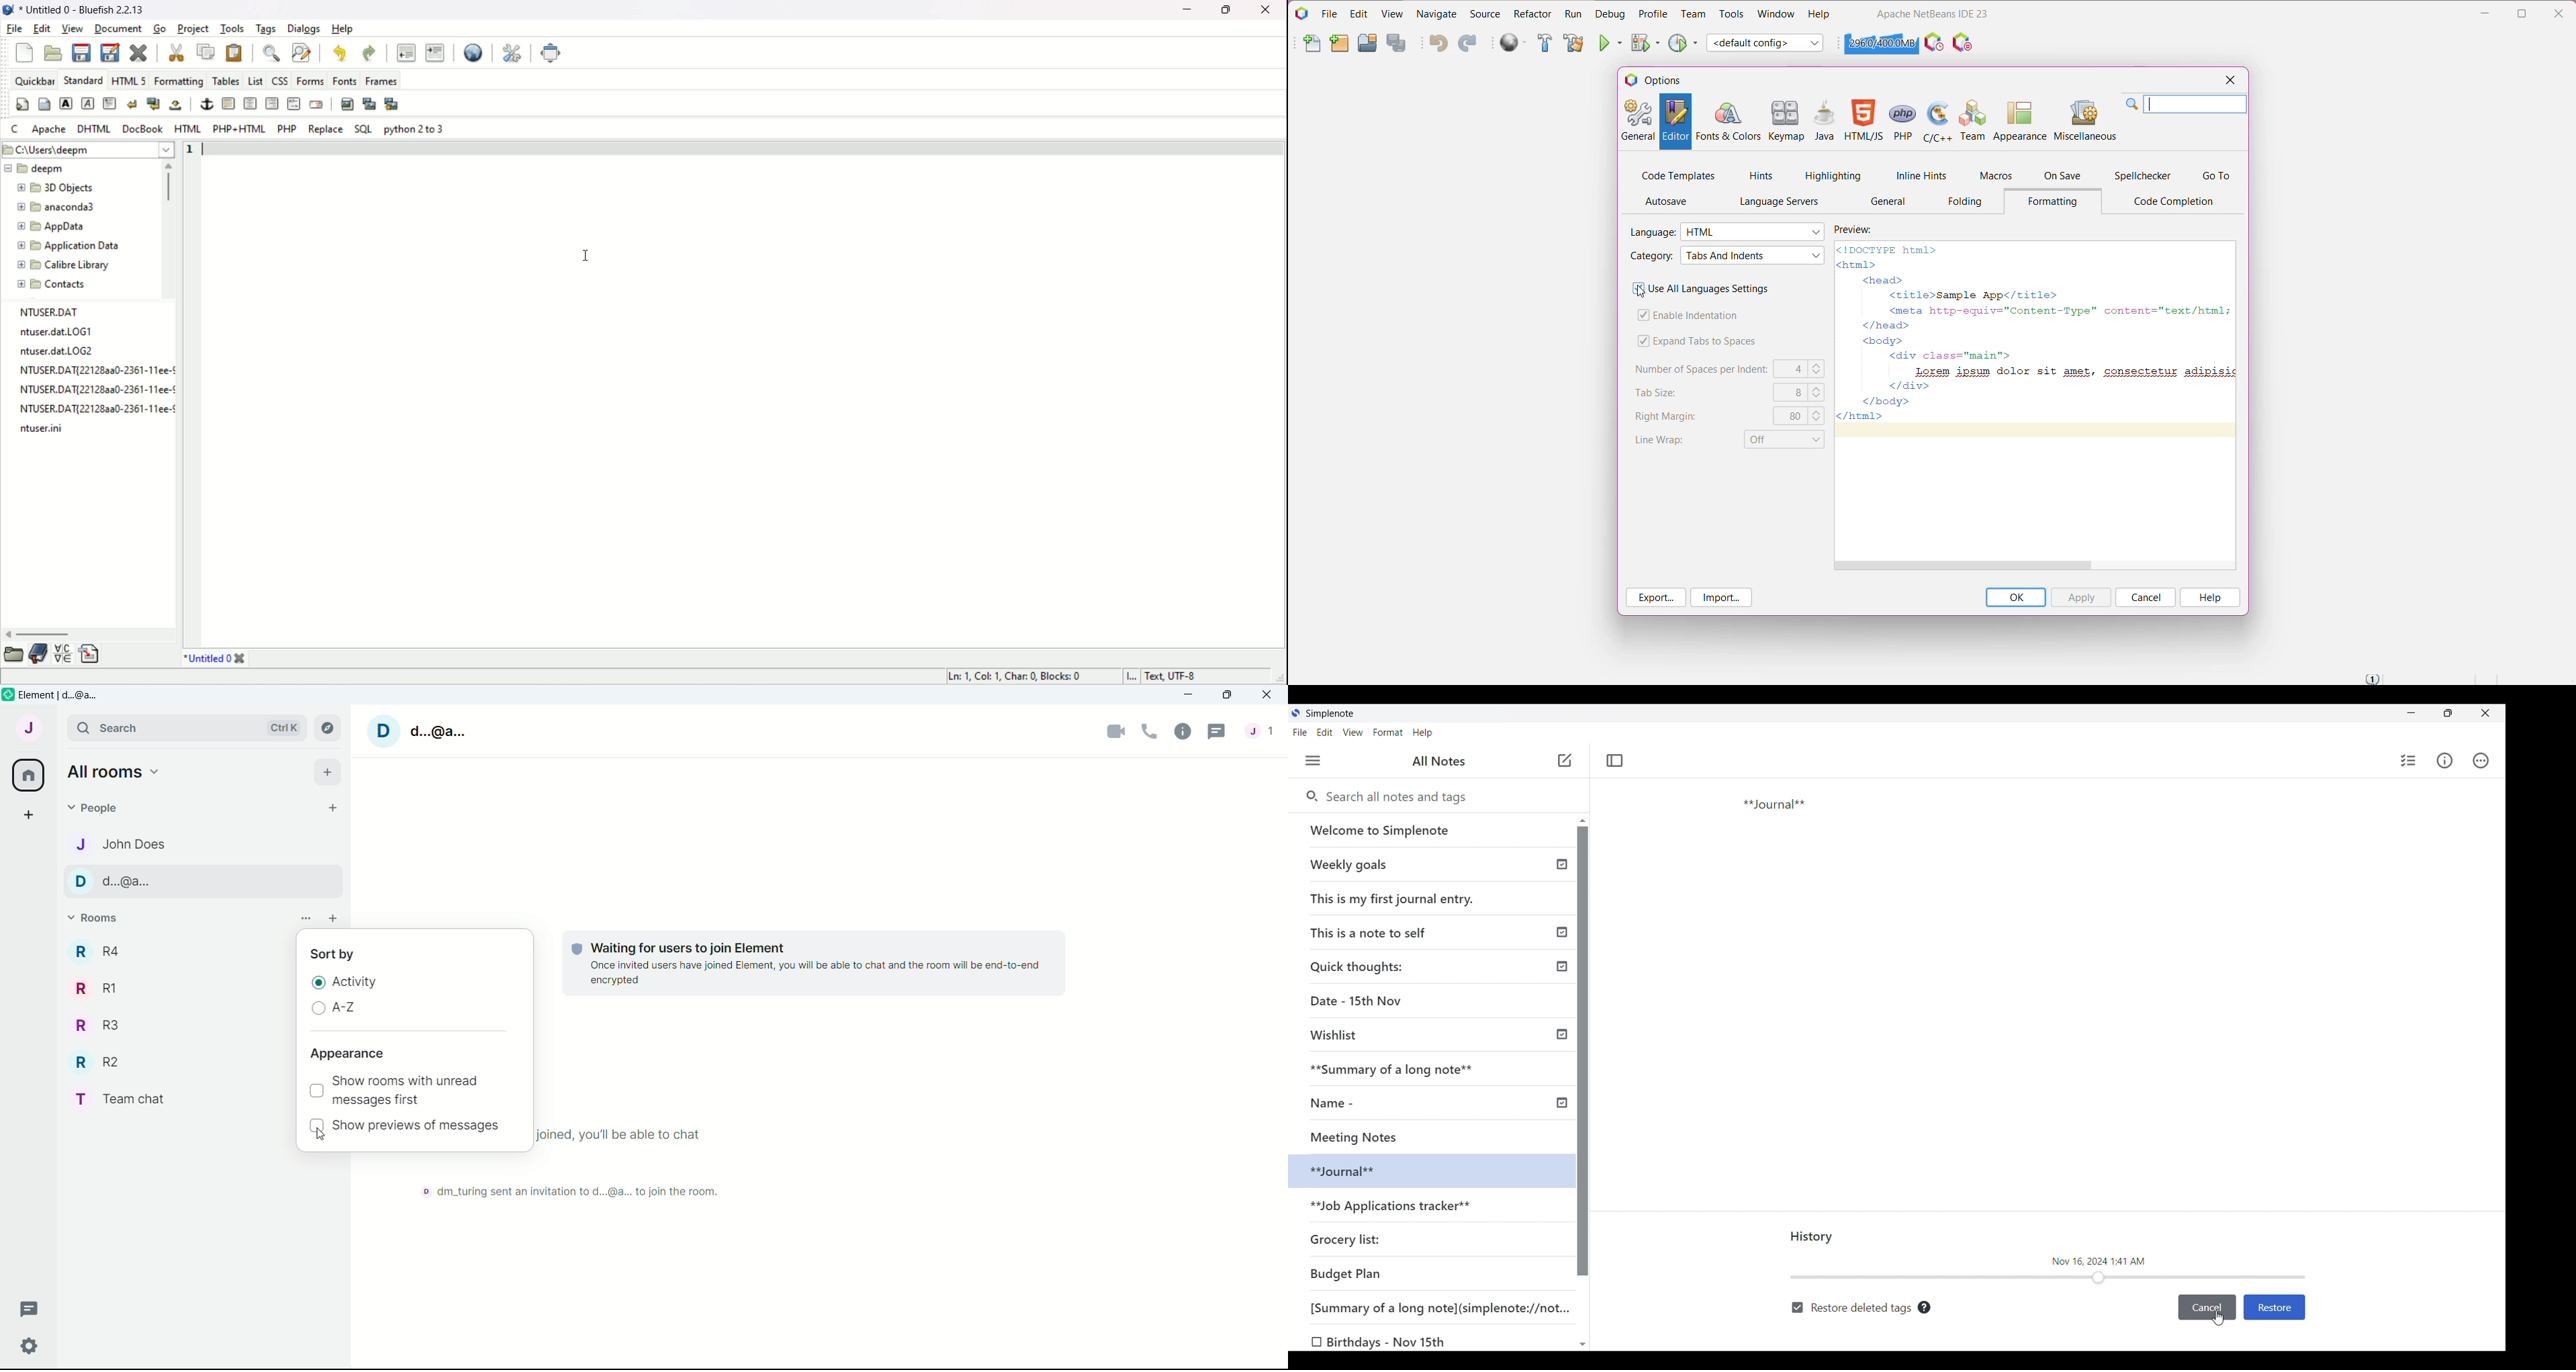 Image resolution: width=2576 pixels, height=1372 pixels. Describe the element at coordinates (1428, 1170) in the screenshot. I see `selected note` at that location.